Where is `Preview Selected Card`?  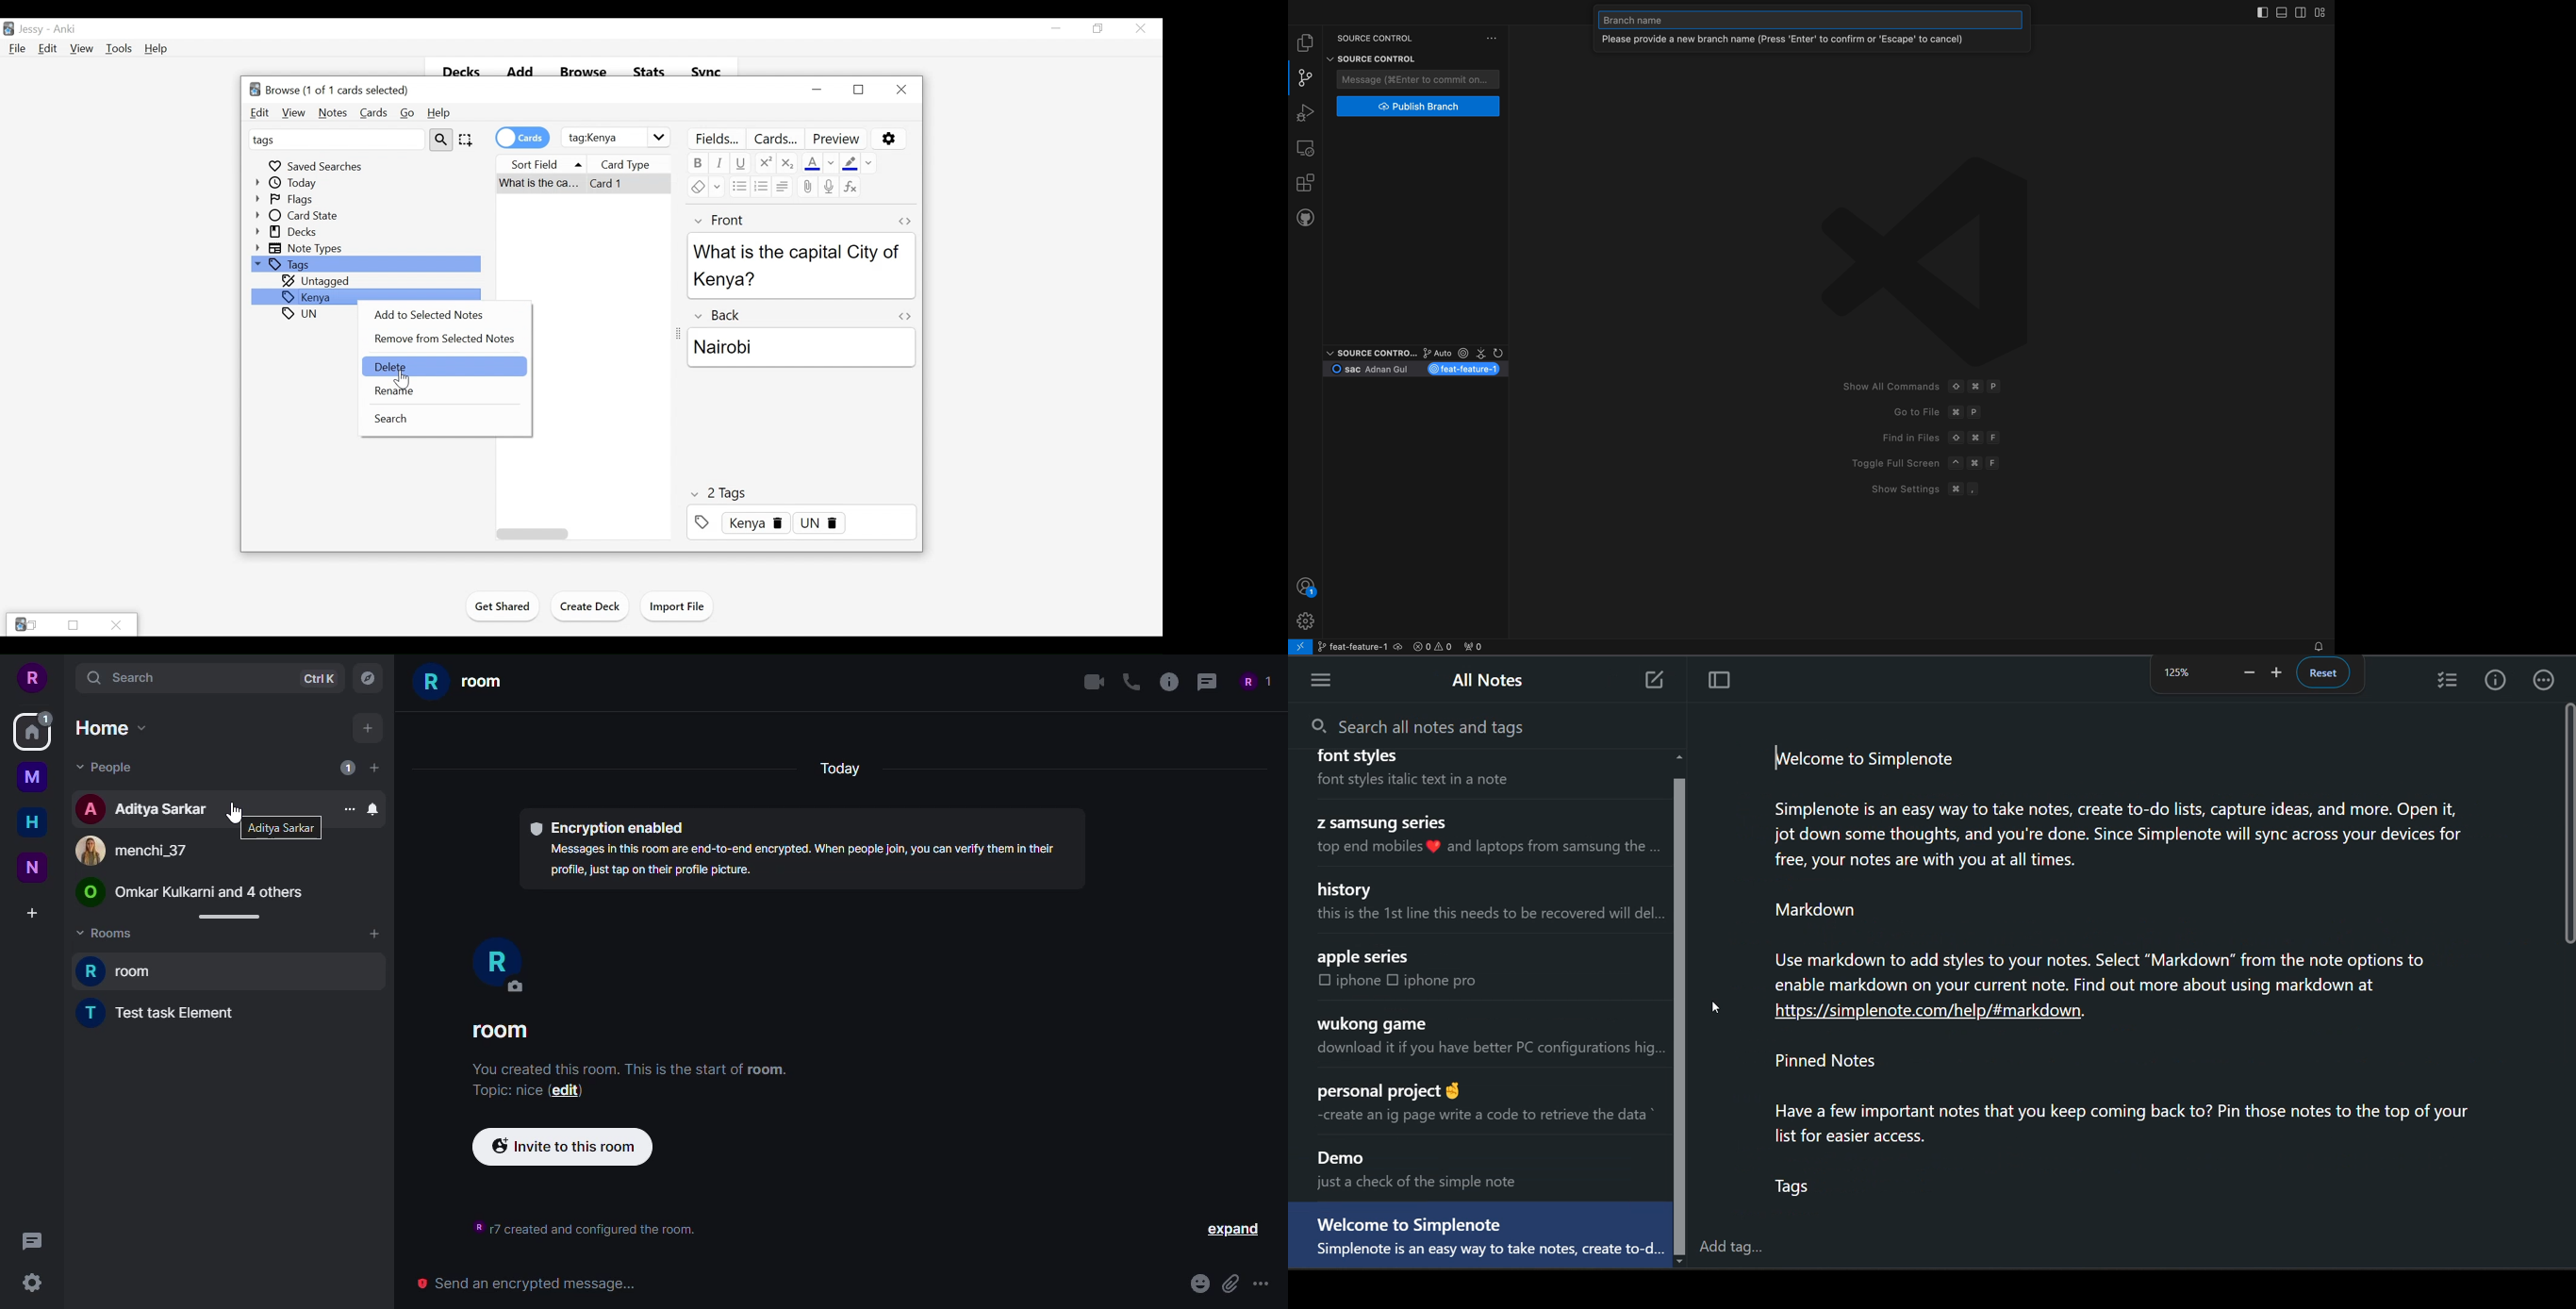 Preview Selected Card is located at coordinates (838, 139).